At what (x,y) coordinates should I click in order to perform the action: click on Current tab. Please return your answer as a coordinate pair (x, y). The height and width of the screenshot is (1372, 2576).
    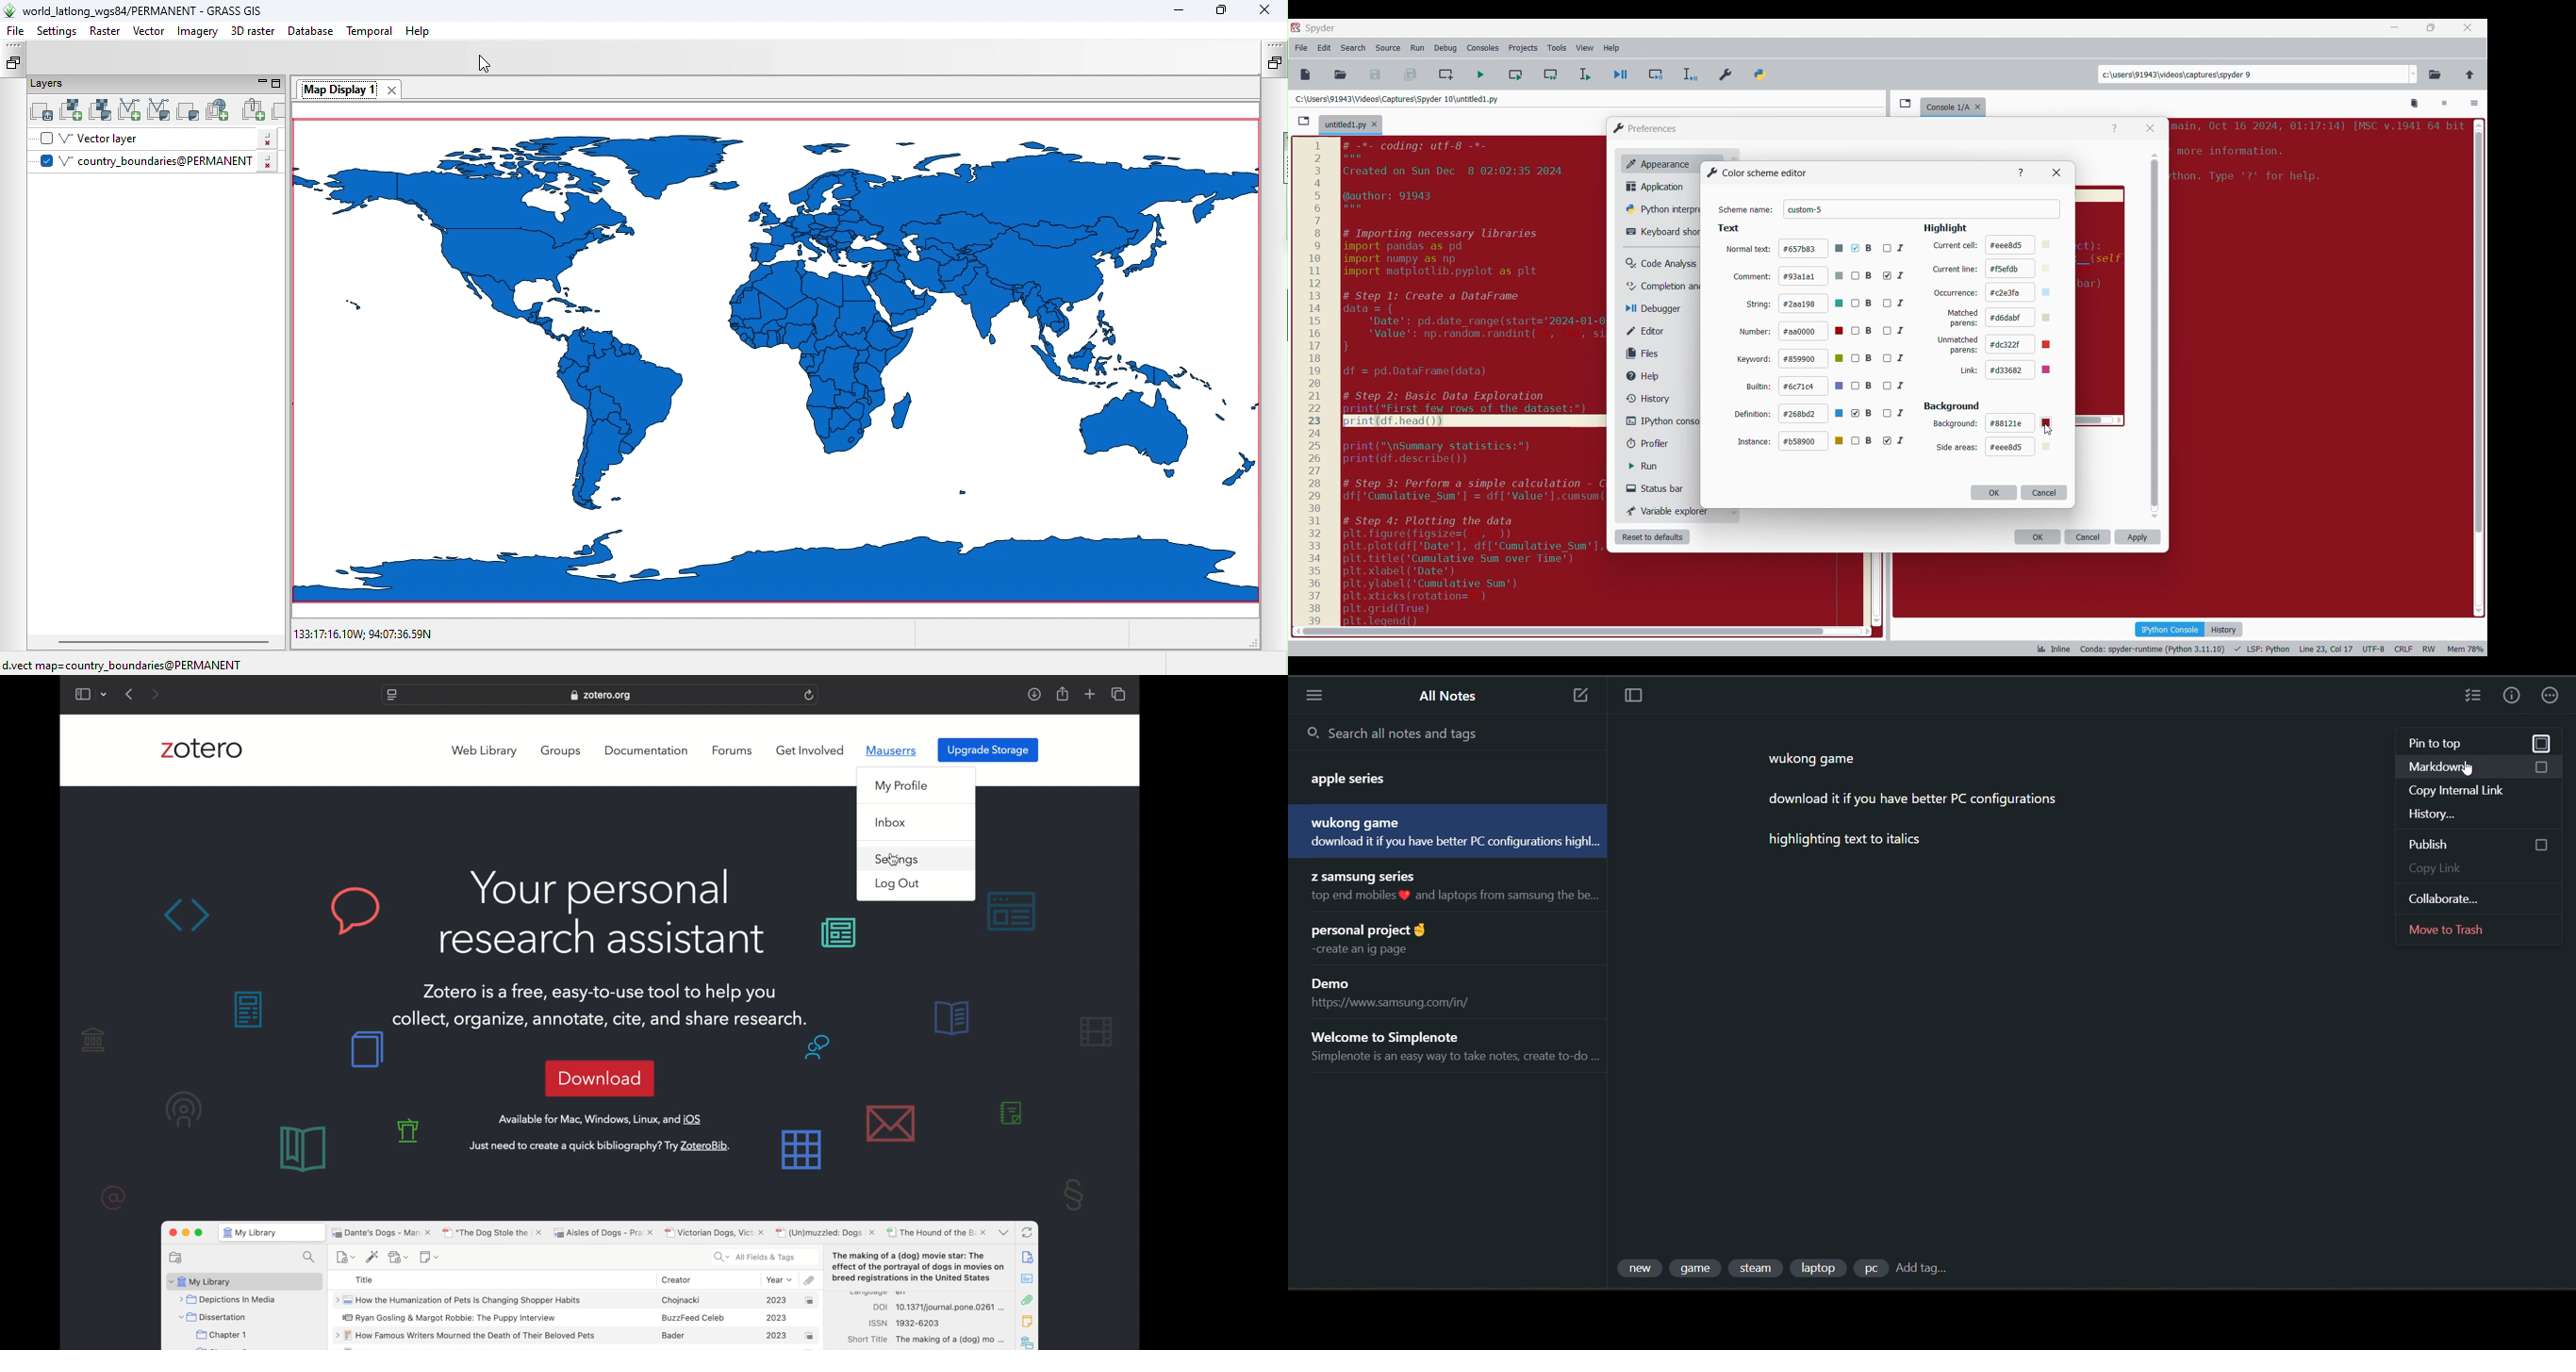
    Looking at the image, I should click on (1345, 126).